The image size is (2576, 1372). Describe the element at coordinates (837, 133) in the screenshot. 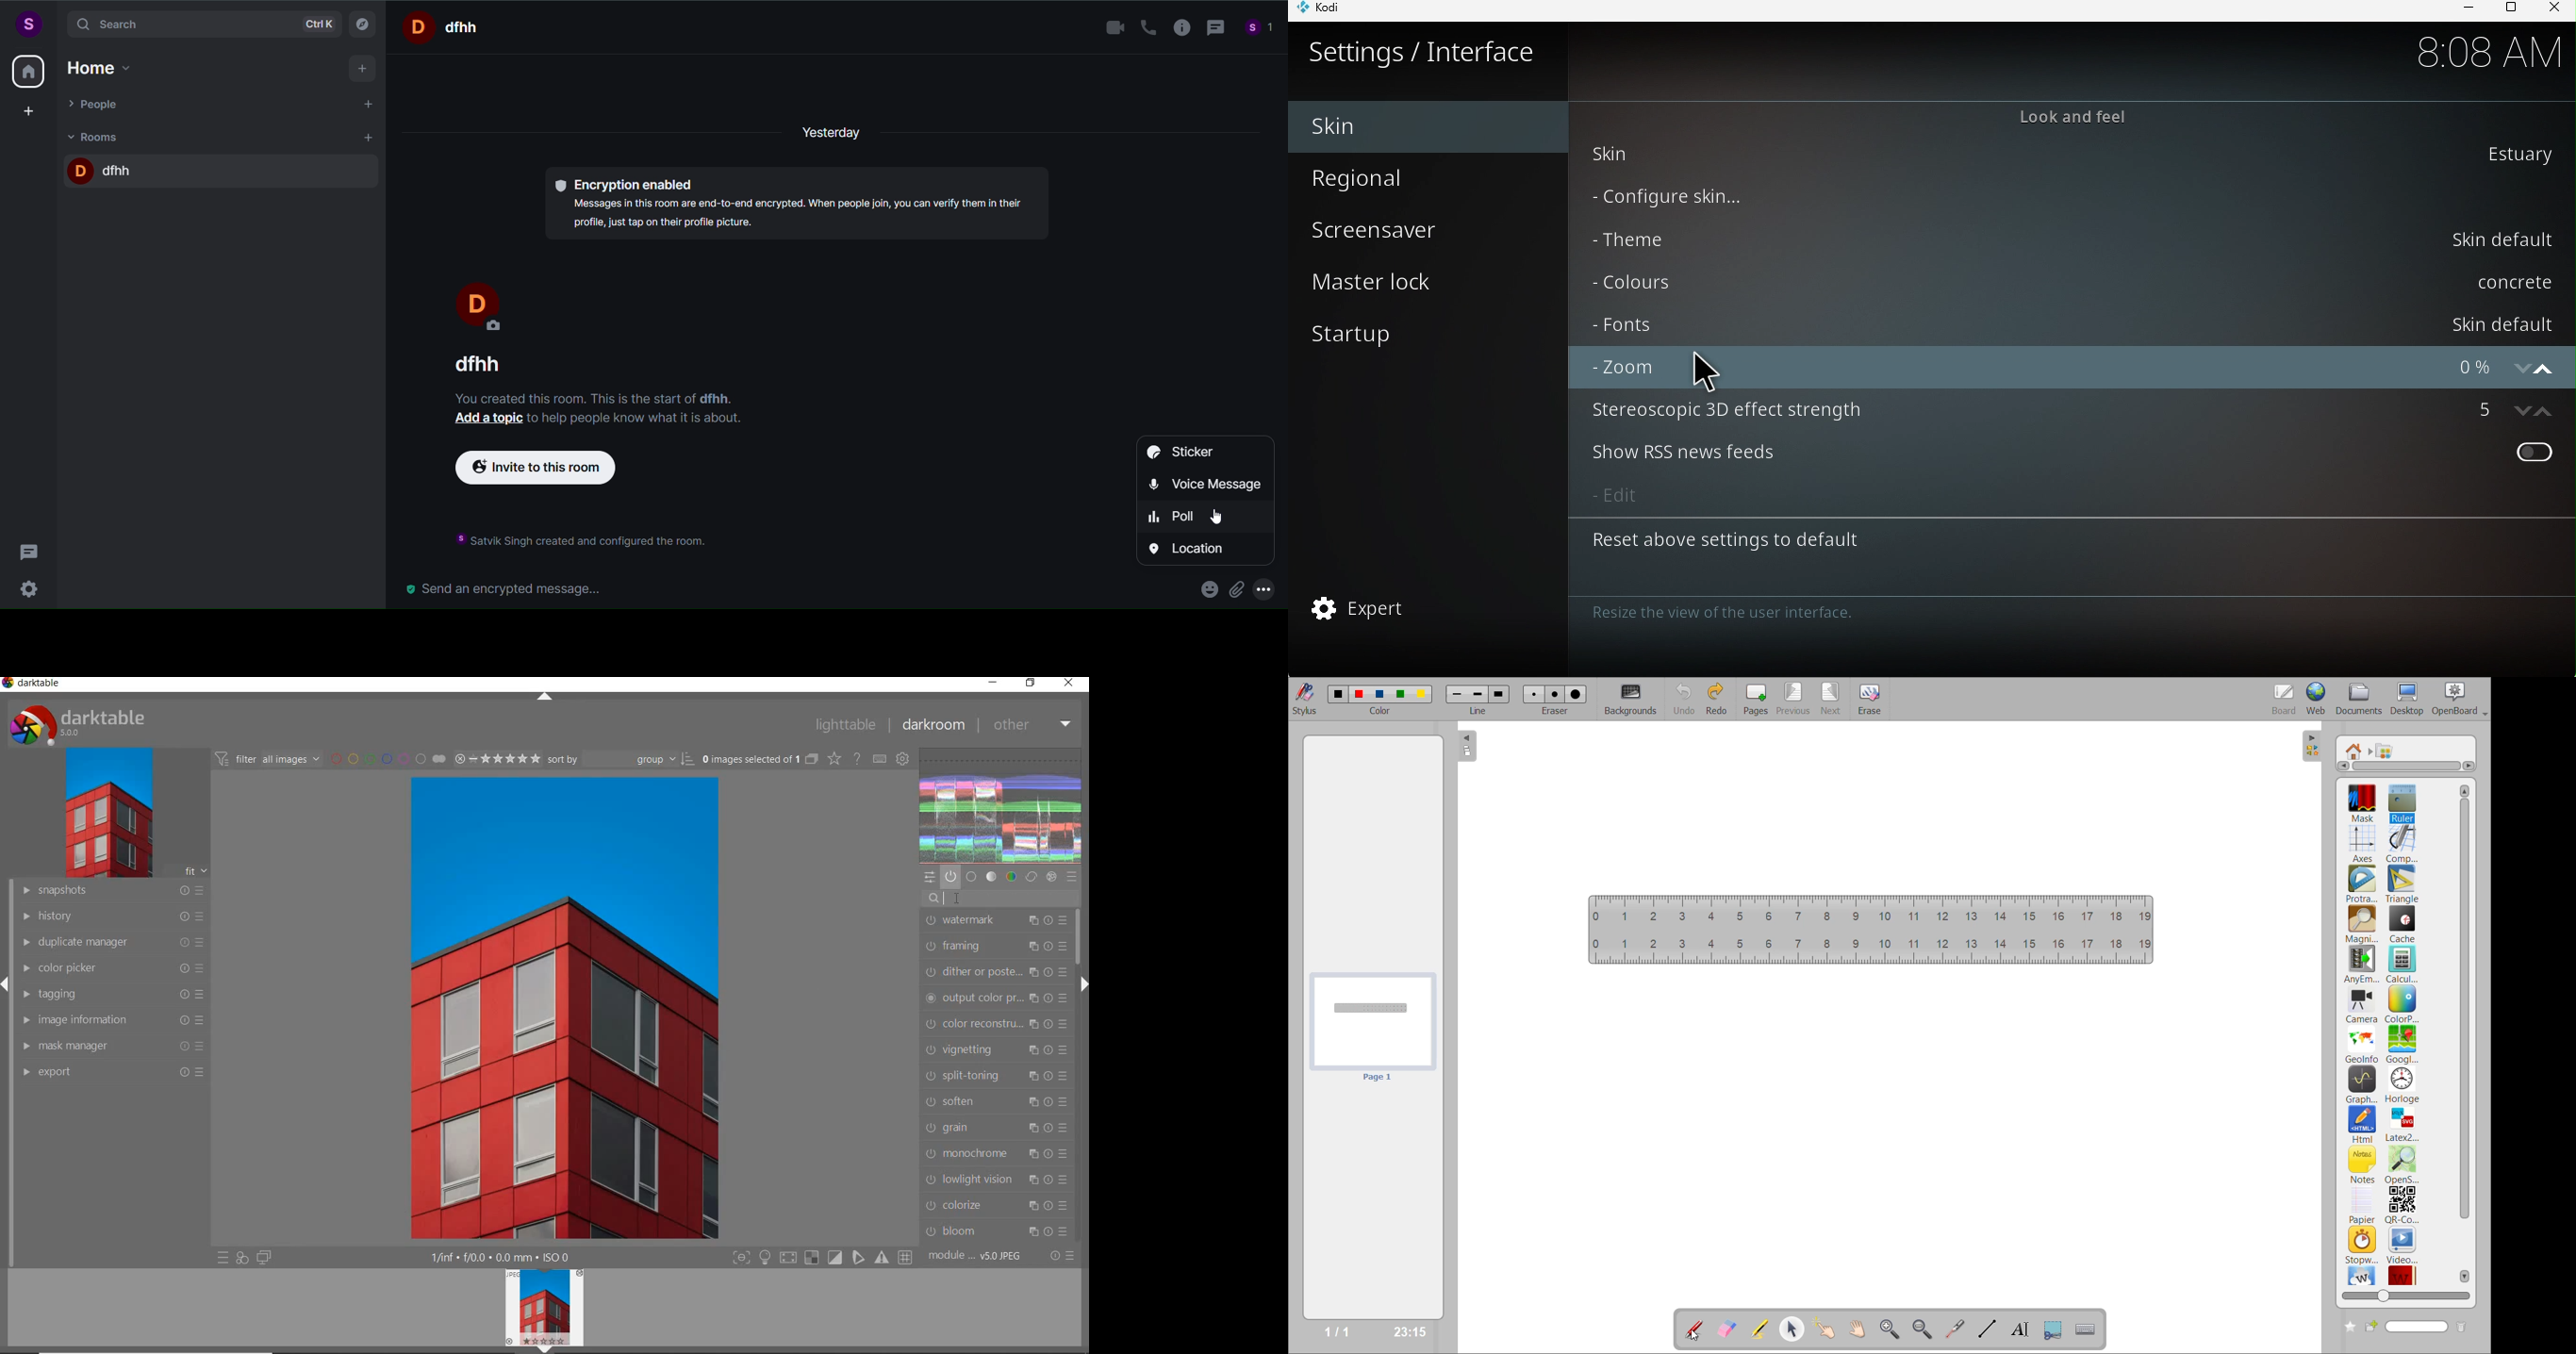

I see `yesterday` at that location.